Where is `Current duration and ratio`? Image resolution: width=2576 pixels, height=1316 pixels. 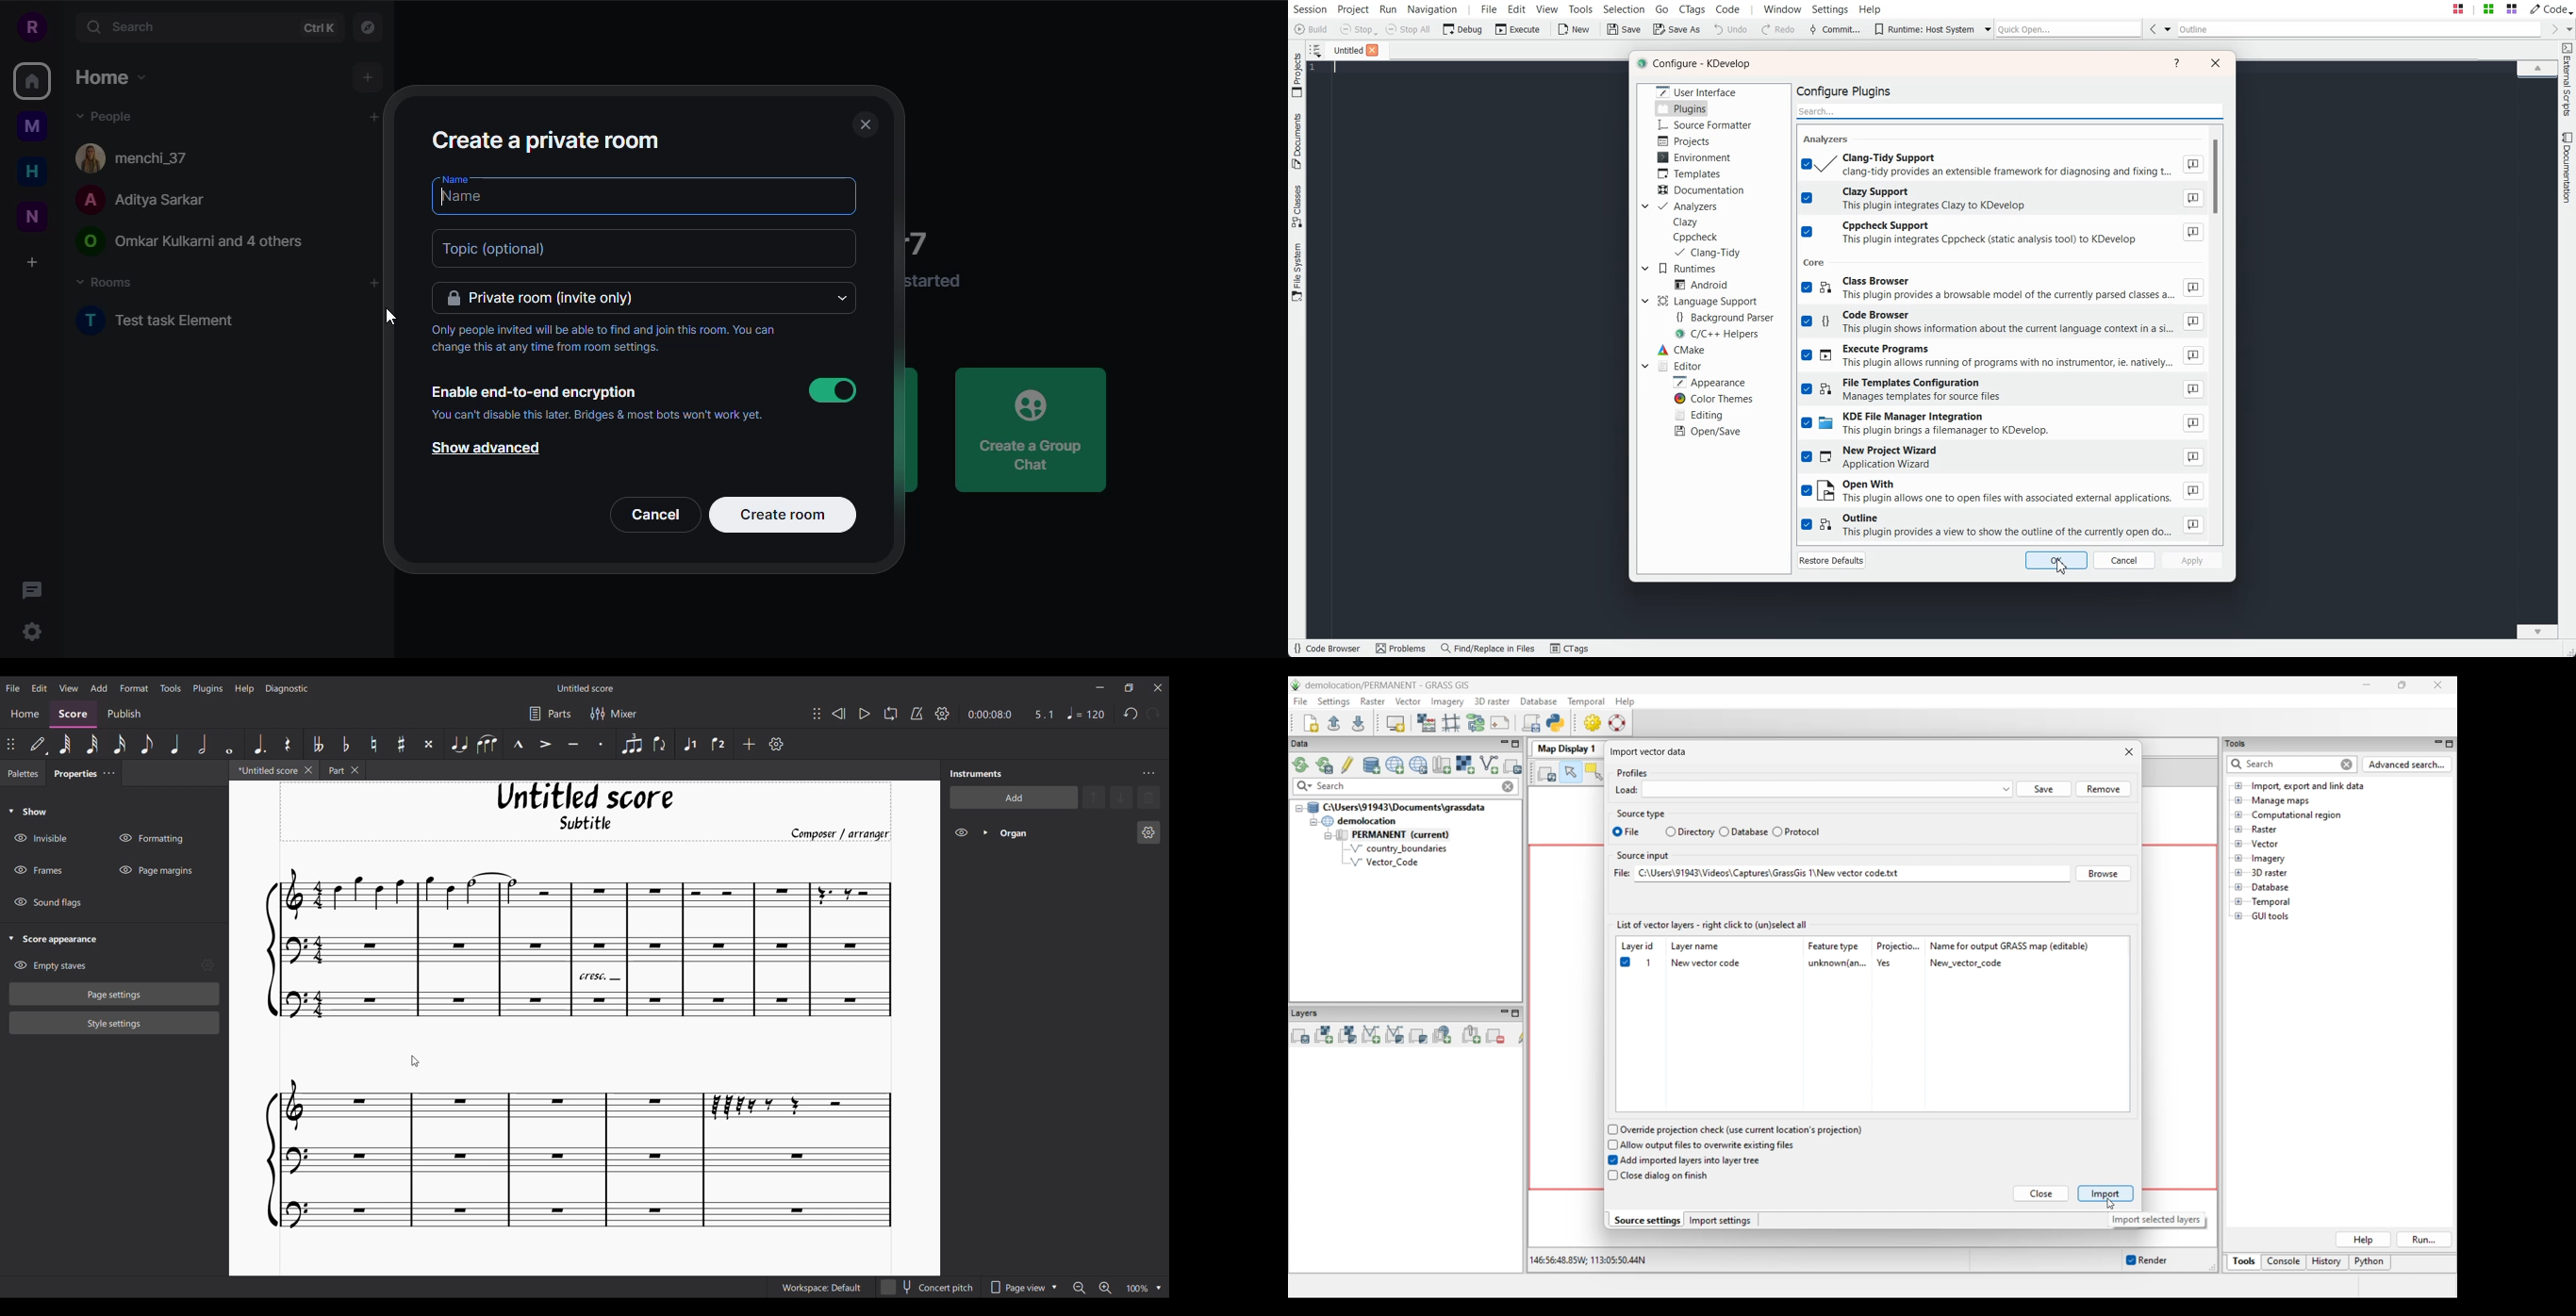
Current duration and ratio is located at coordinates (1011, 714).